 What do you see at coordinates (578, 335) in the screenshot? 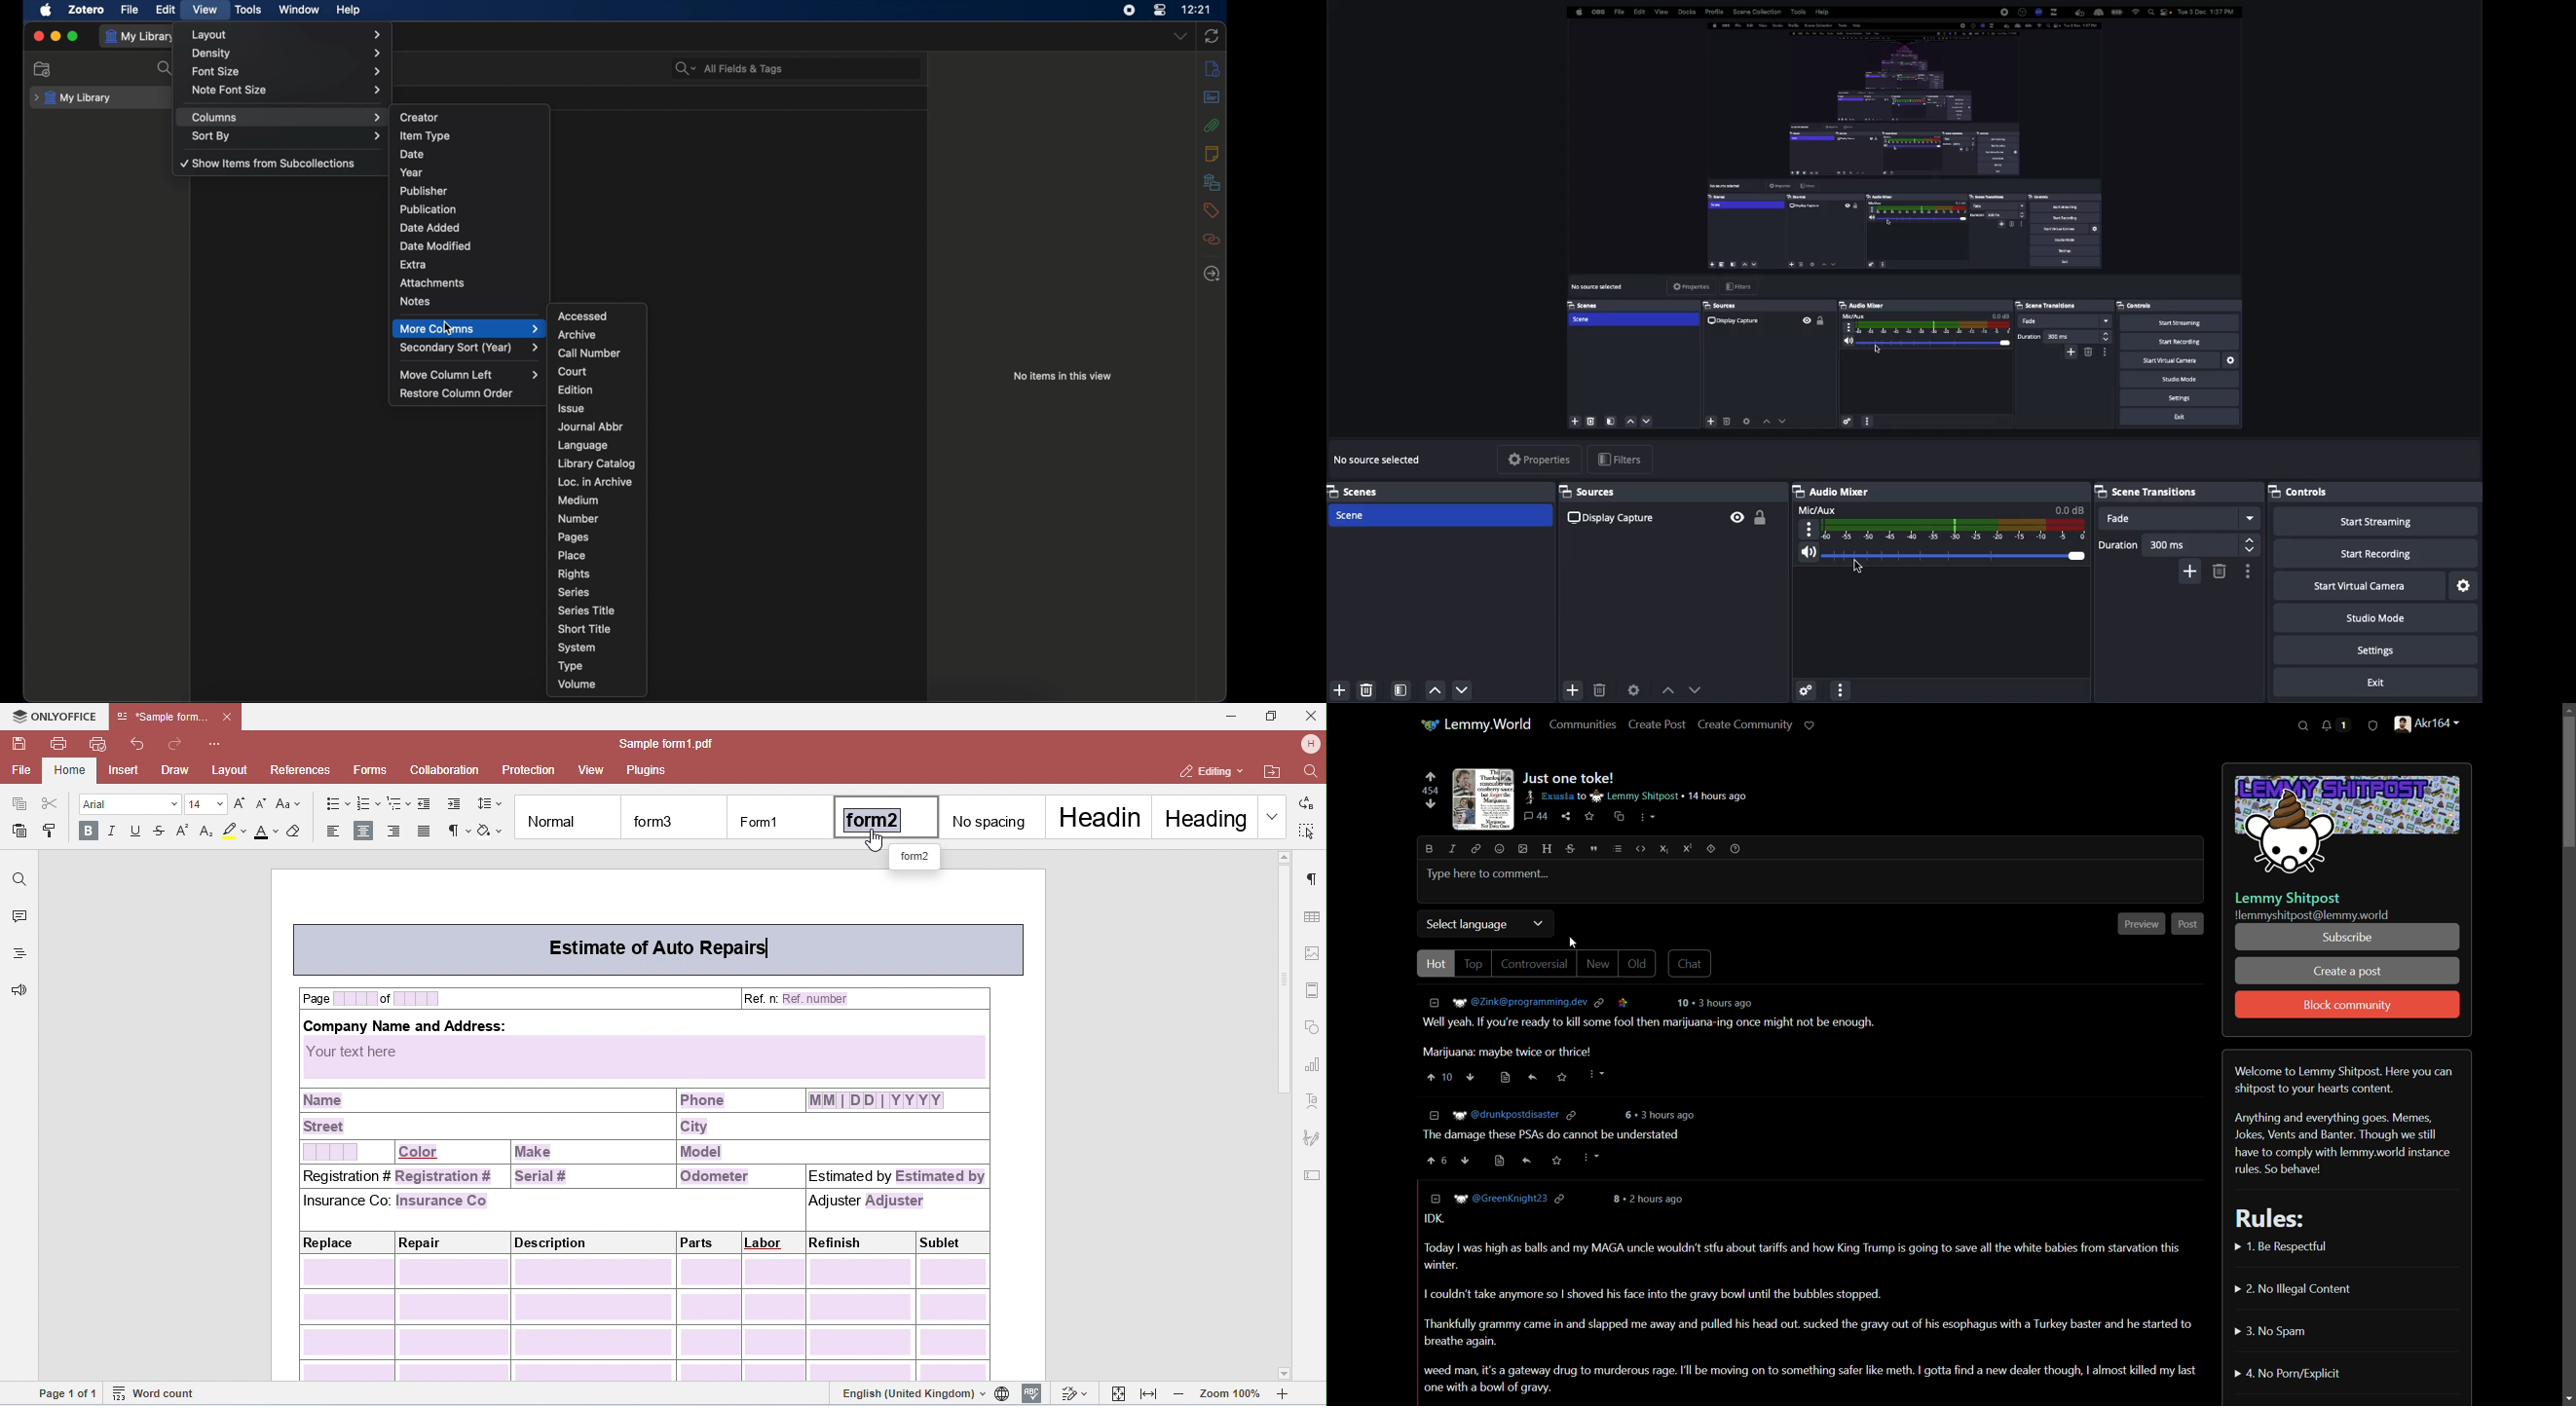
I see `archive` at bounding box center [578, 335].